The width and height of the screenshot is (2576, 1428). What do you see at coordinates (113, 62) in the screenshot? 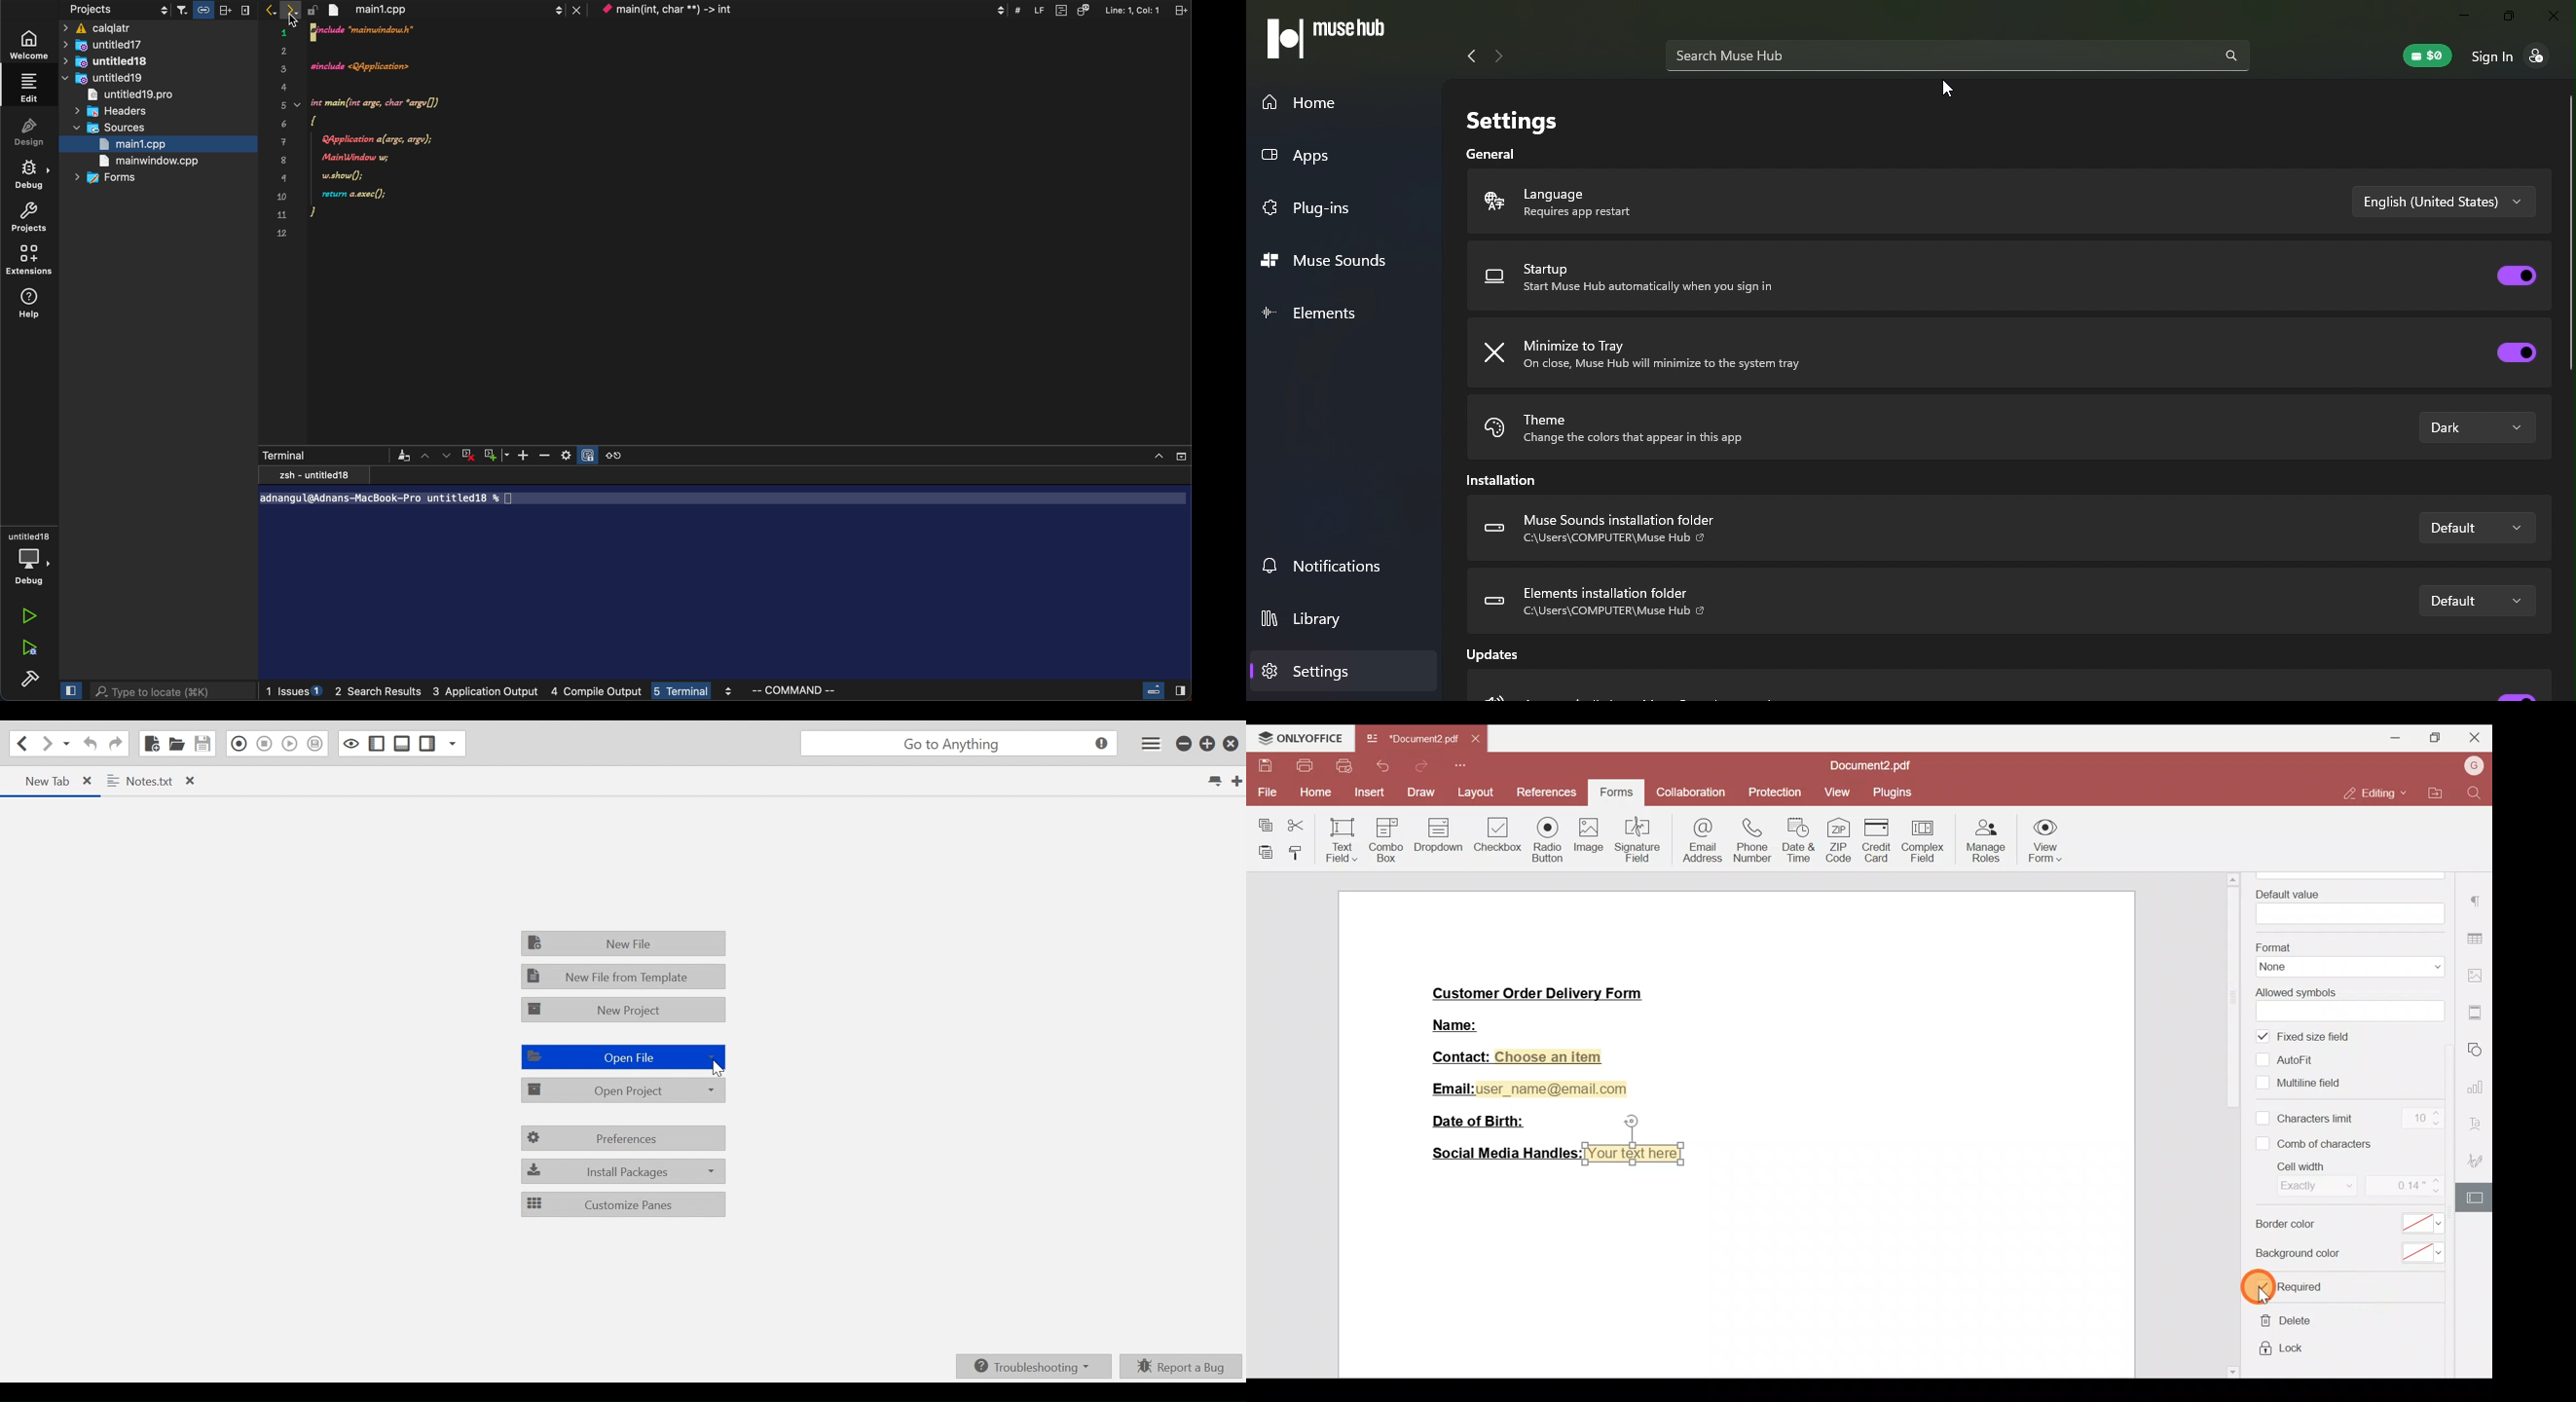
I see `untitled 18` at bounding box center [113, 62].